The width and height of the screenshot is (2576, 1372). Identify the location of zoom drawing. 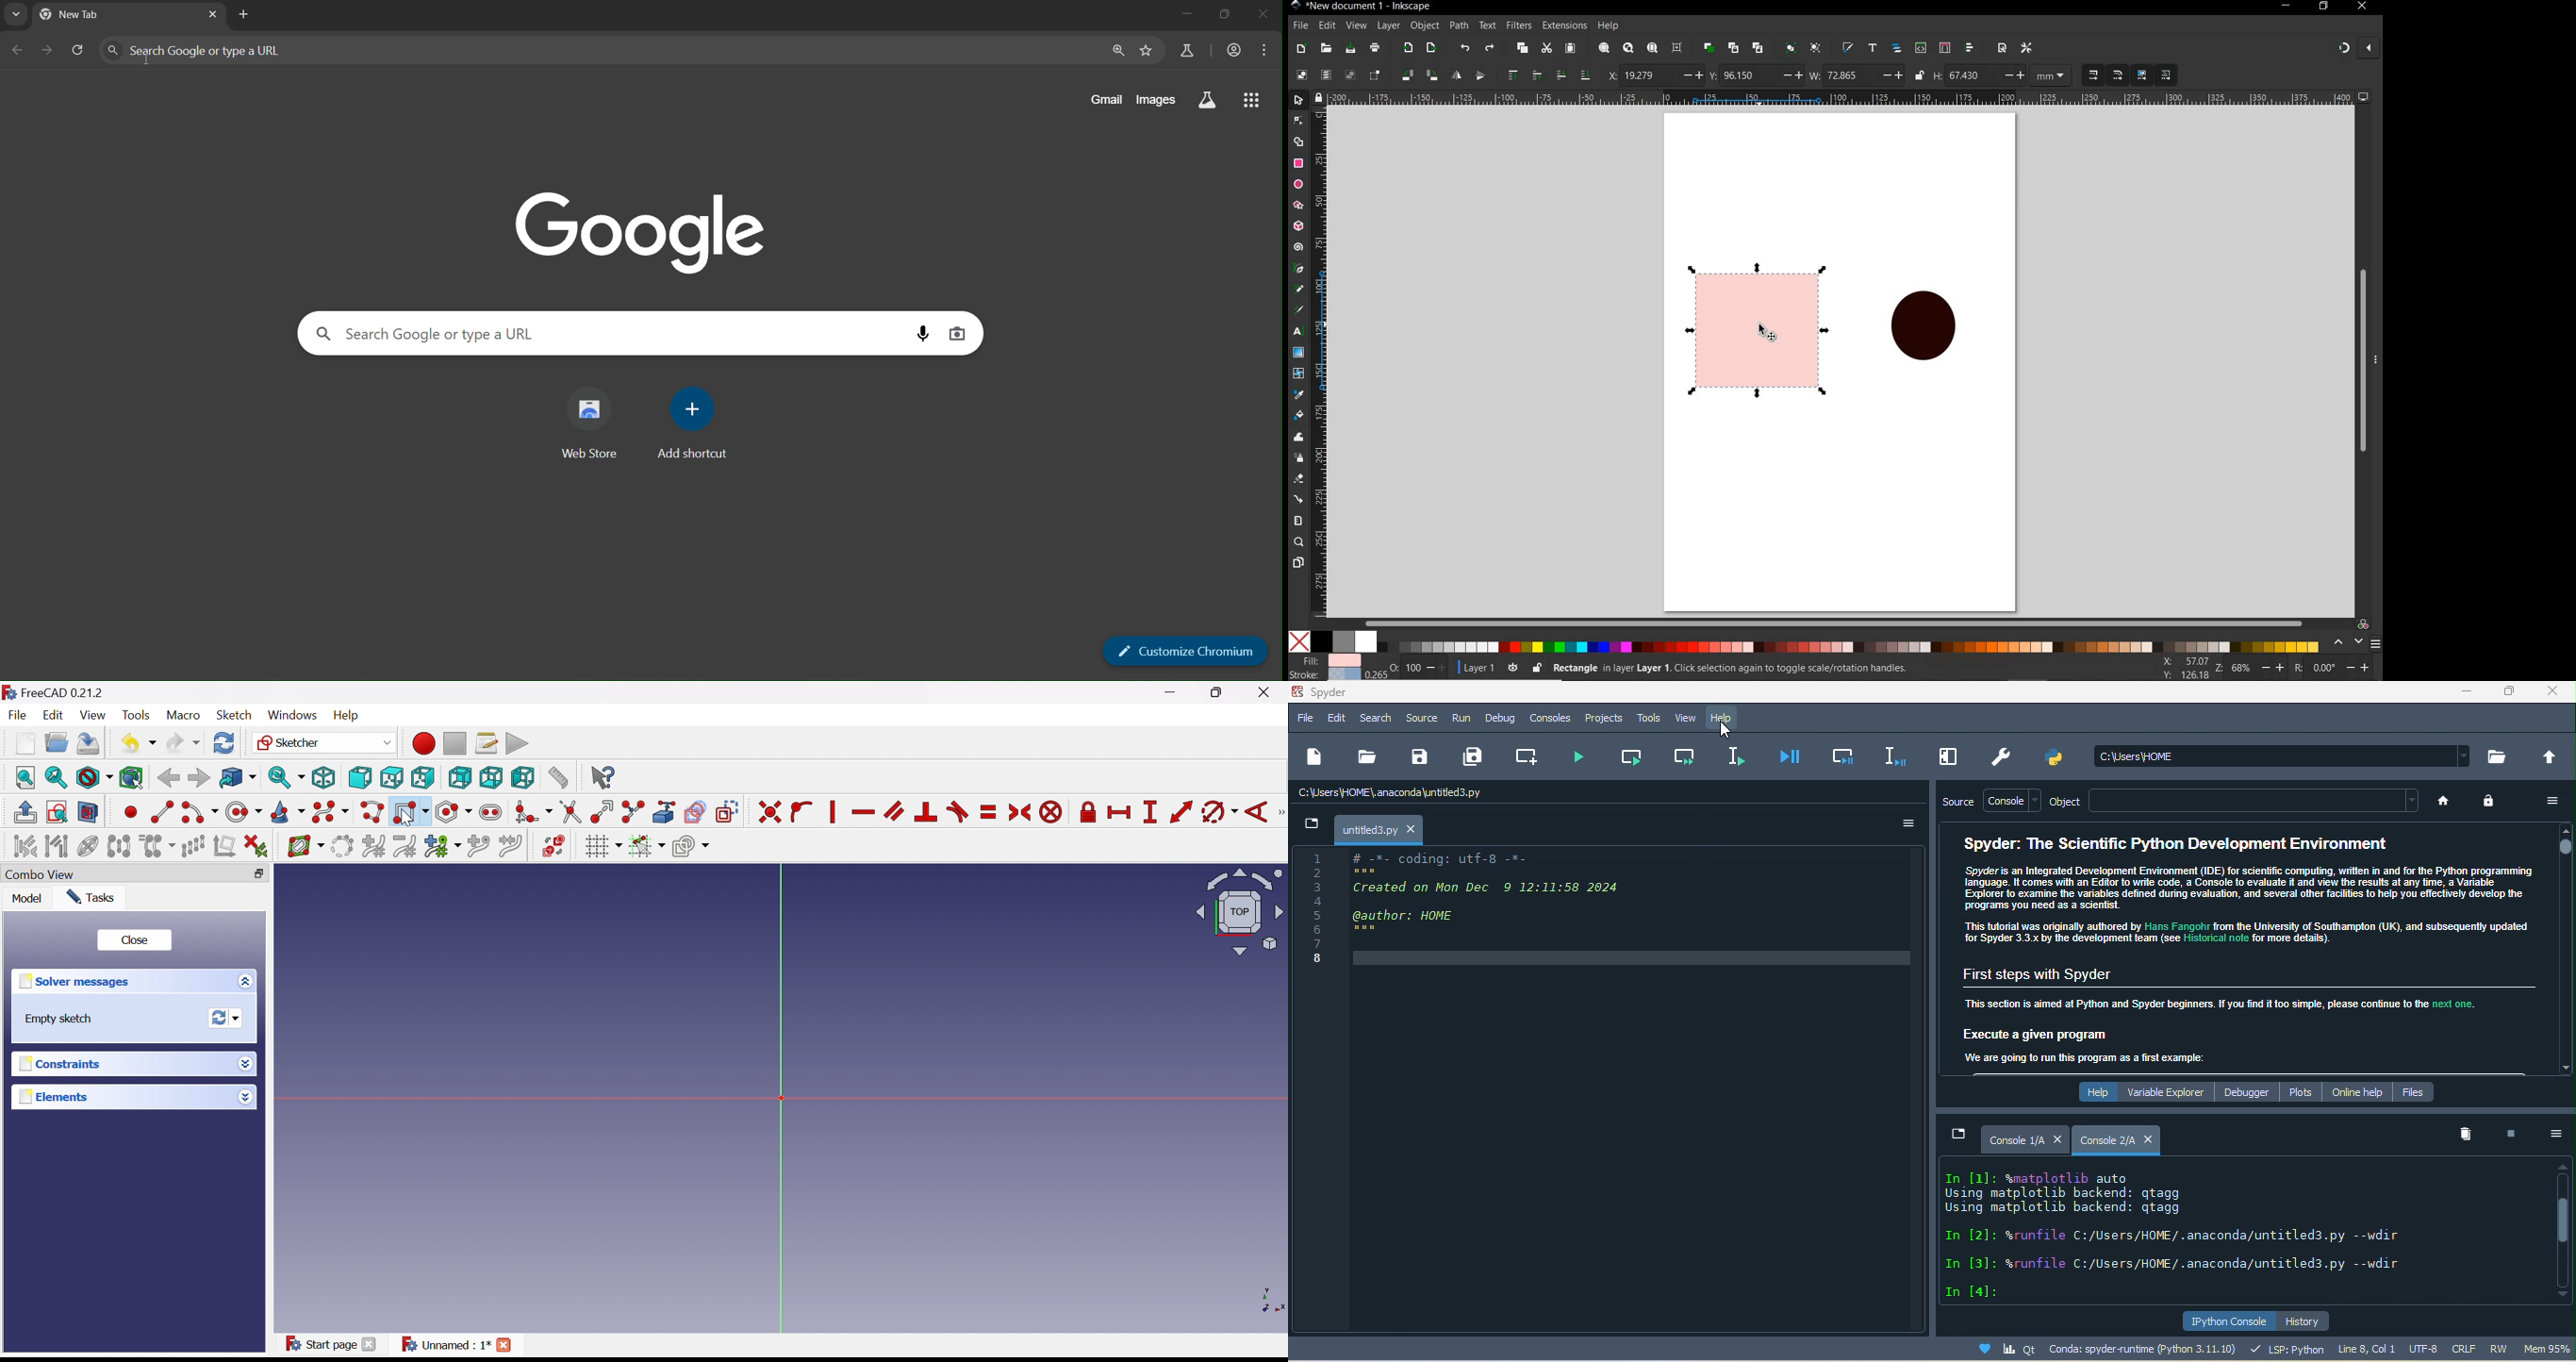
(1629, 48).